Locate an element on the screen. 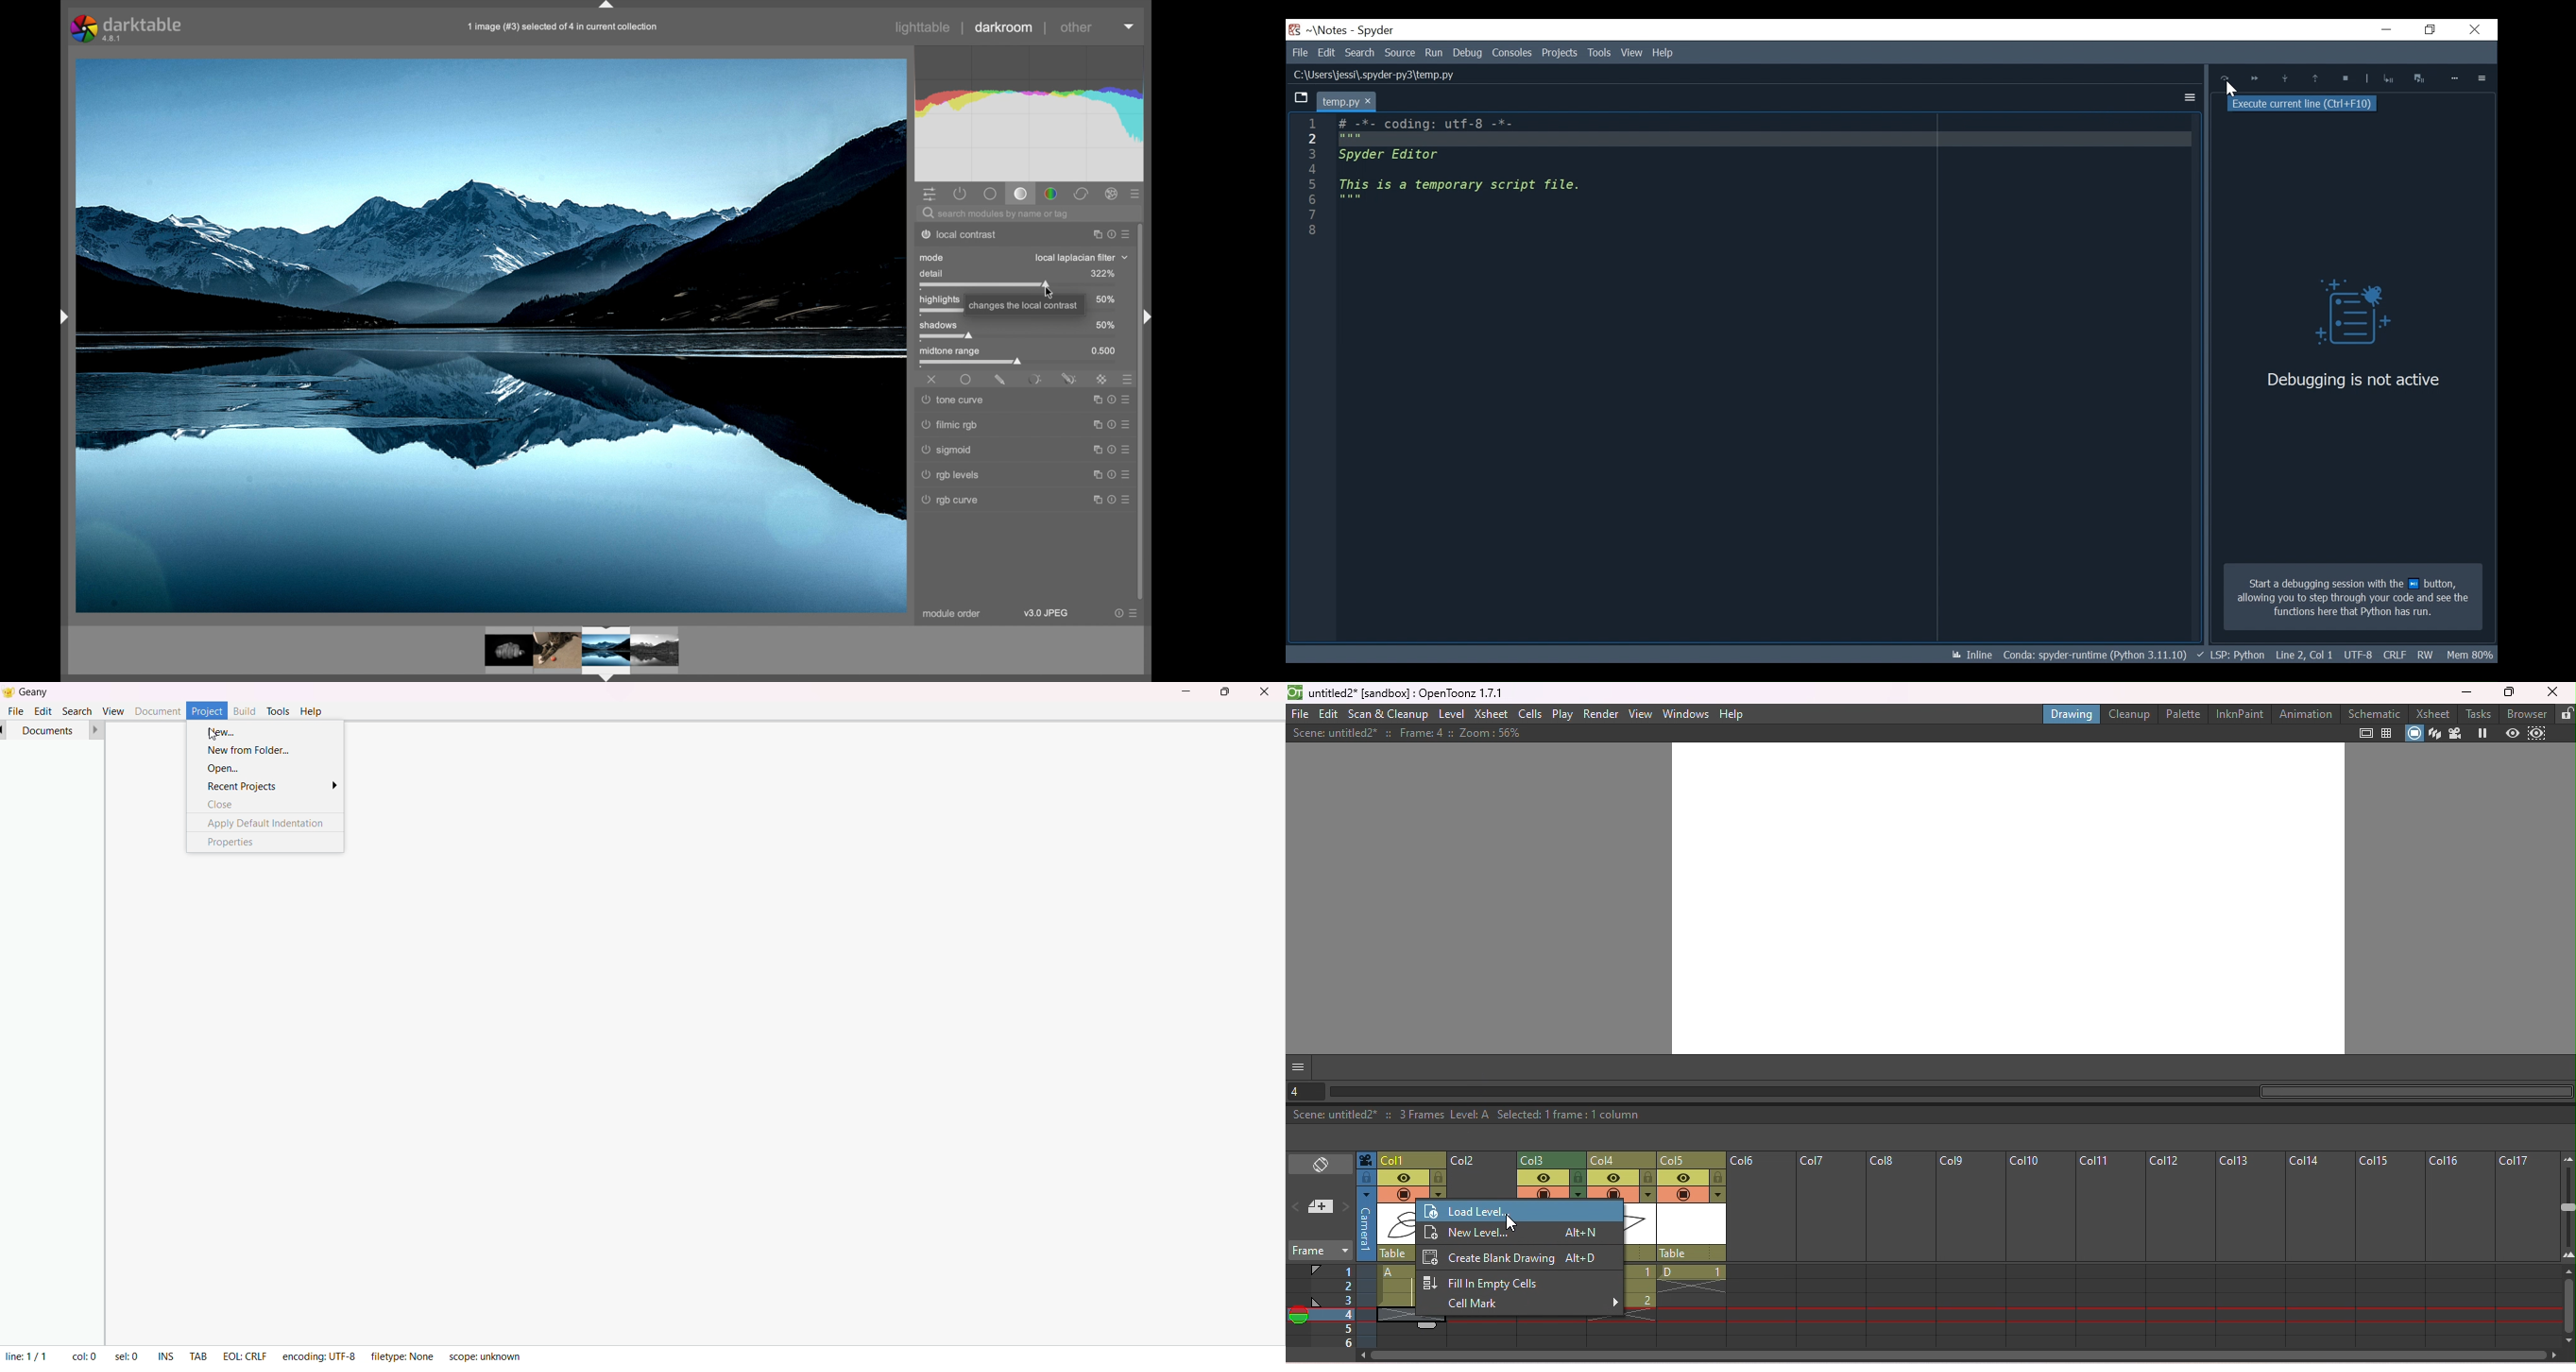 The width and height of the screenshot is (2576, 1372). Interrupt execution and start the debugger is located at coordinates (2421, 78).